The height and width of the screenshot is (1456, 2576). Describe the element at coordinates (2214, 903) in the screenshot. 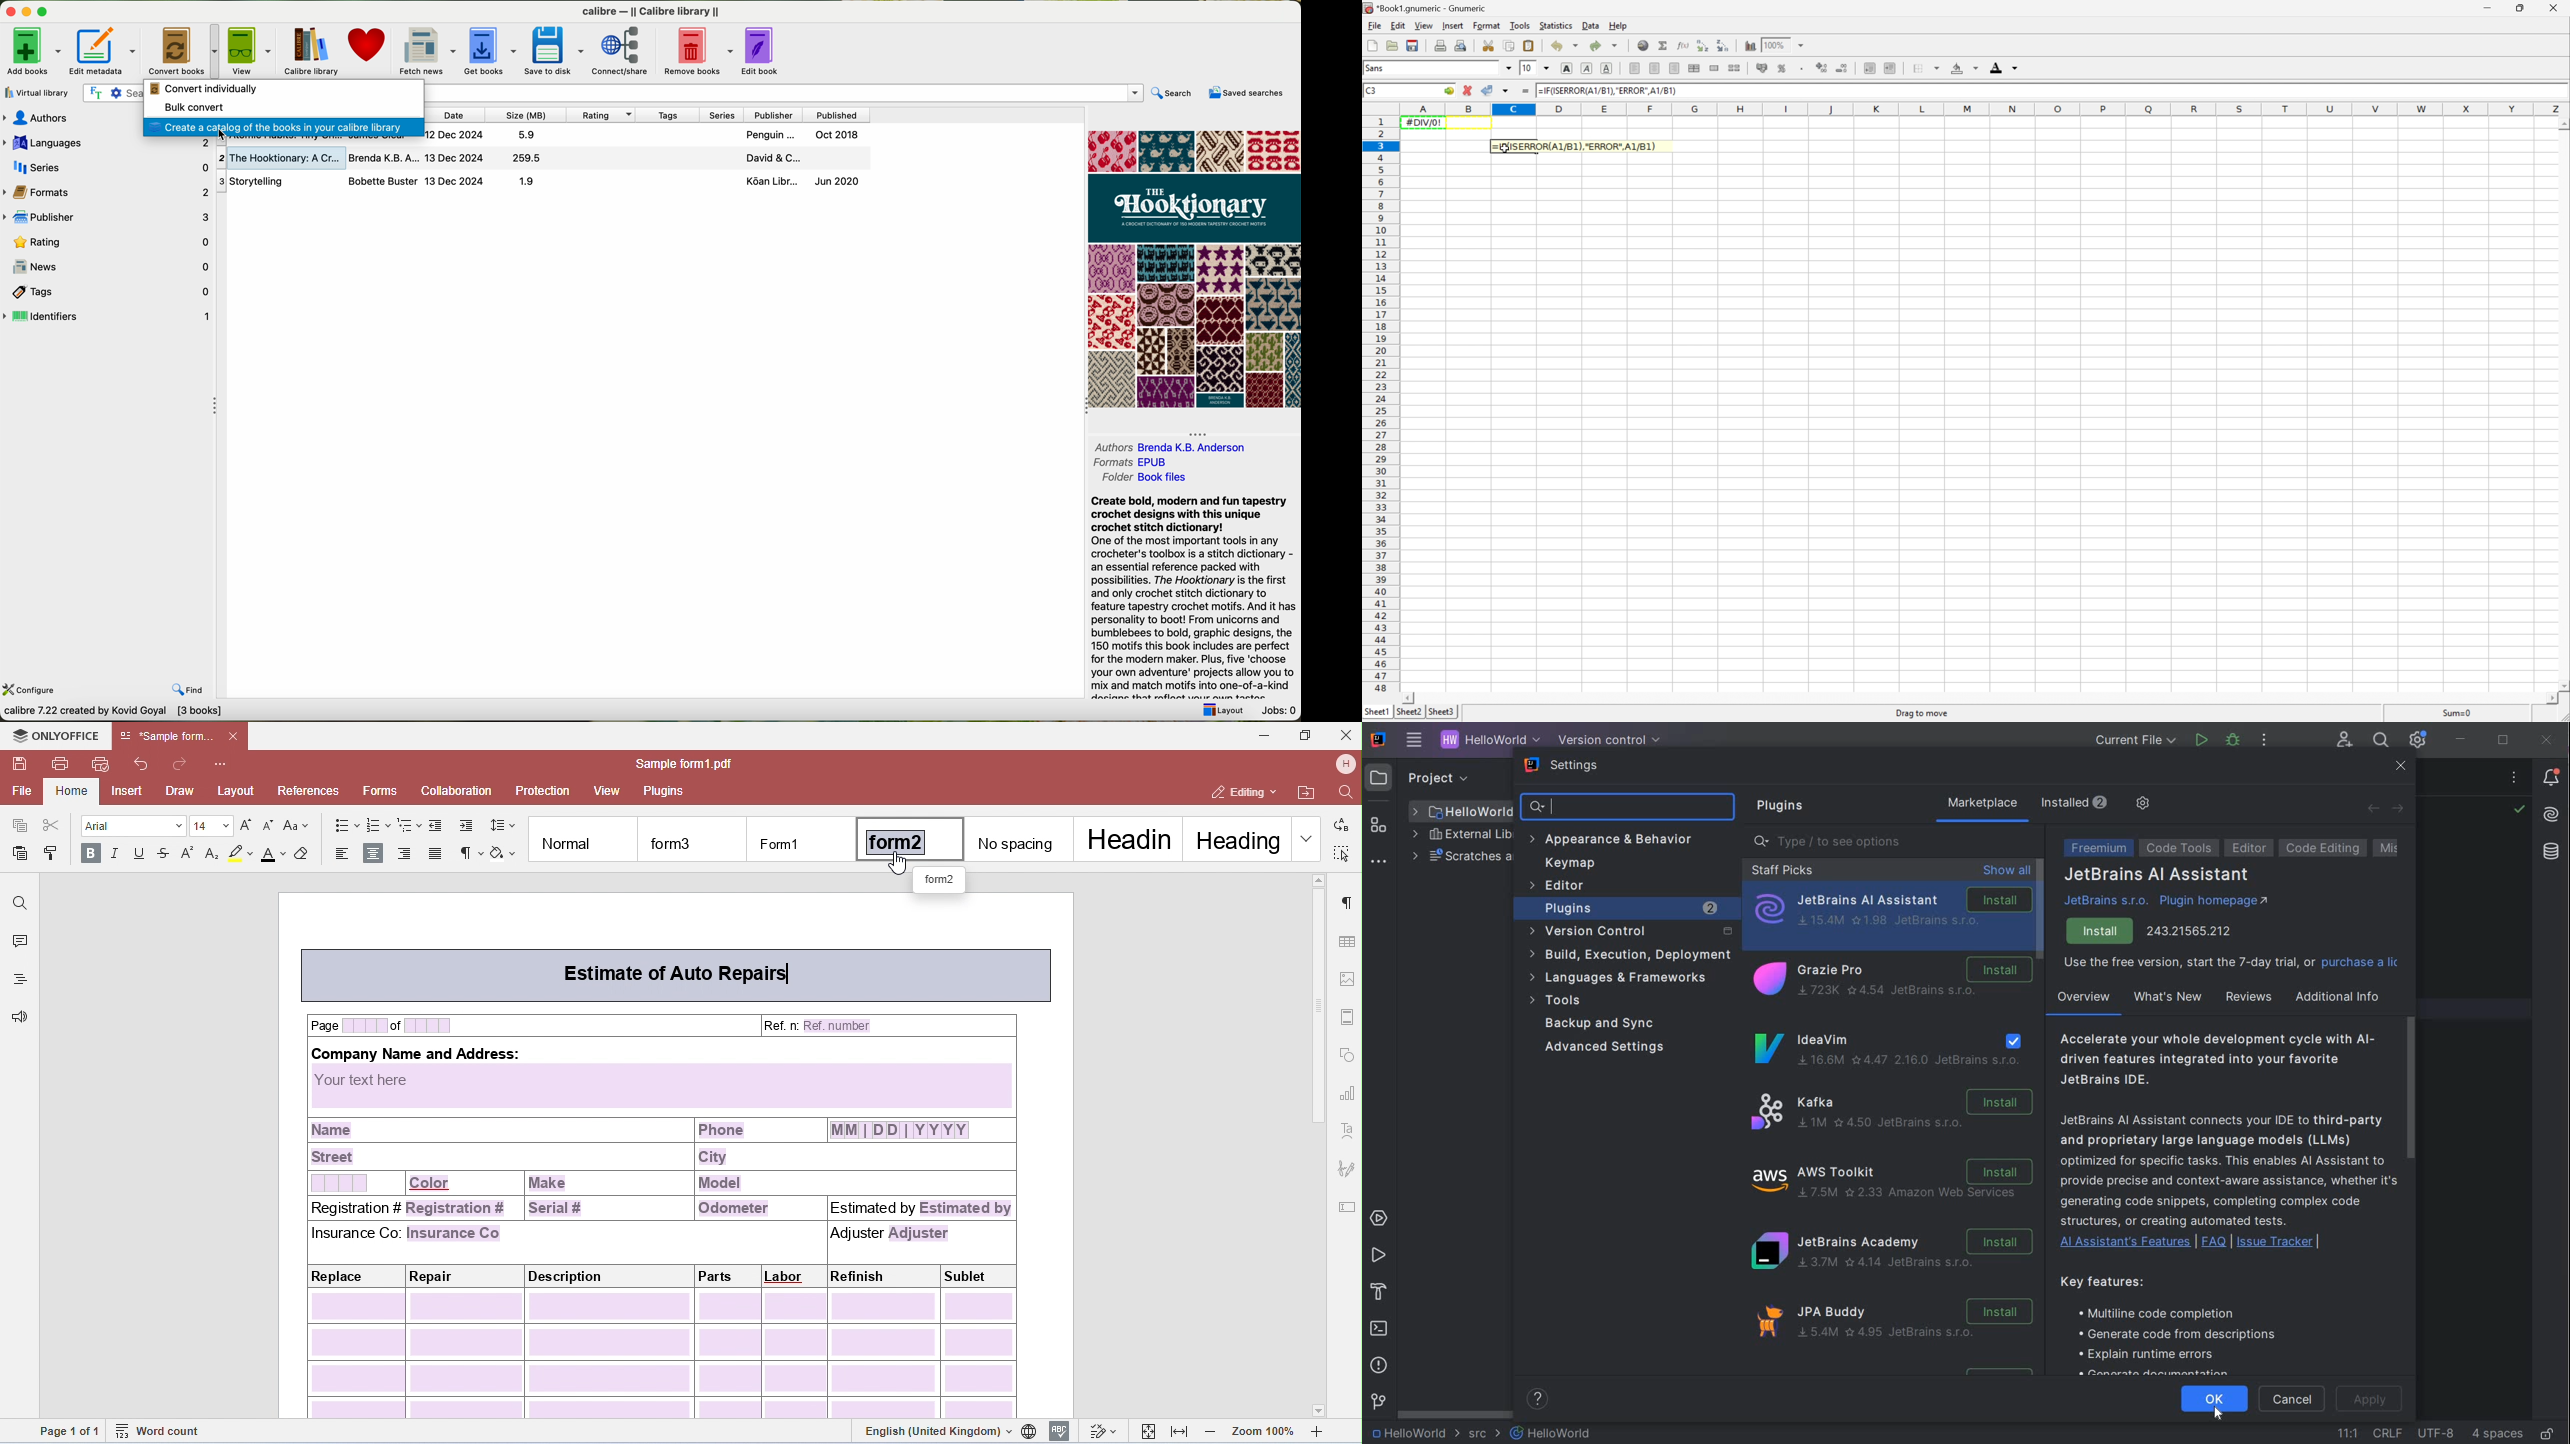

I see `plugin homepage` at that location.